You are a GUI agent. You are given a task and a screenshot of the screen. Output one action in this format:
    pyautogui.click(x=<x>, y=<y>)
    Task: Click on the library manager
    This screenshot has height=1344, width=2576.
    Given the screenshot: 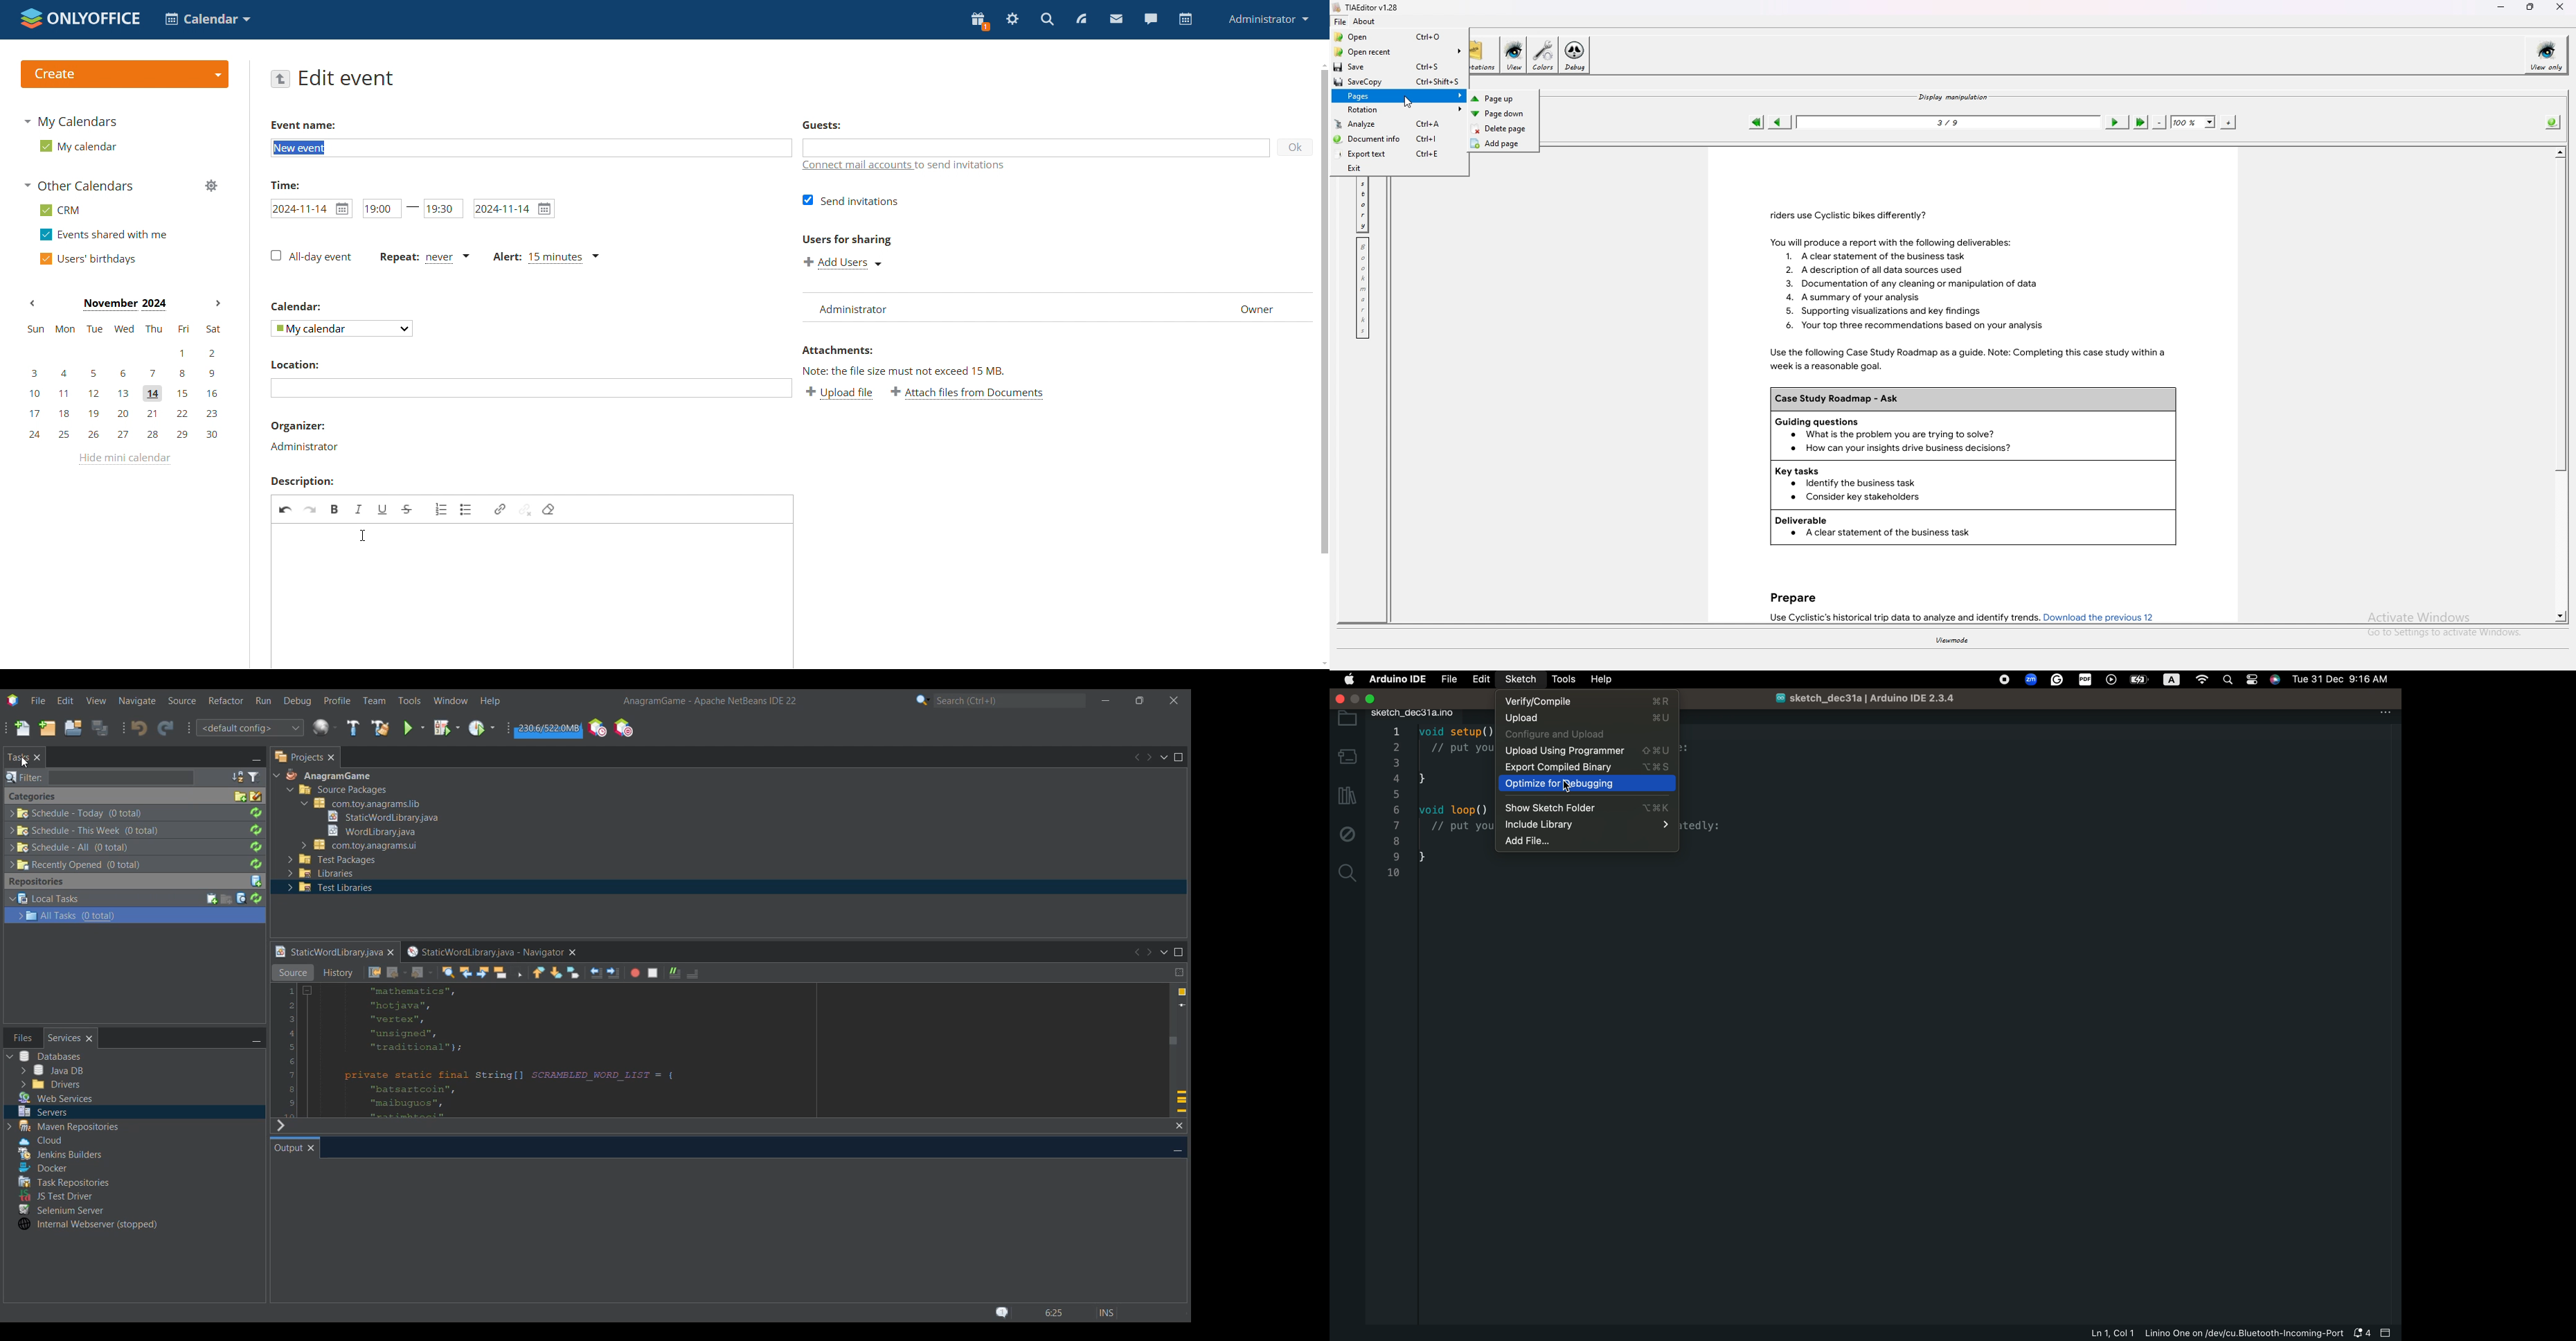 What is the action you would take?
    pyautogui.click(x=1347, y=798)
    